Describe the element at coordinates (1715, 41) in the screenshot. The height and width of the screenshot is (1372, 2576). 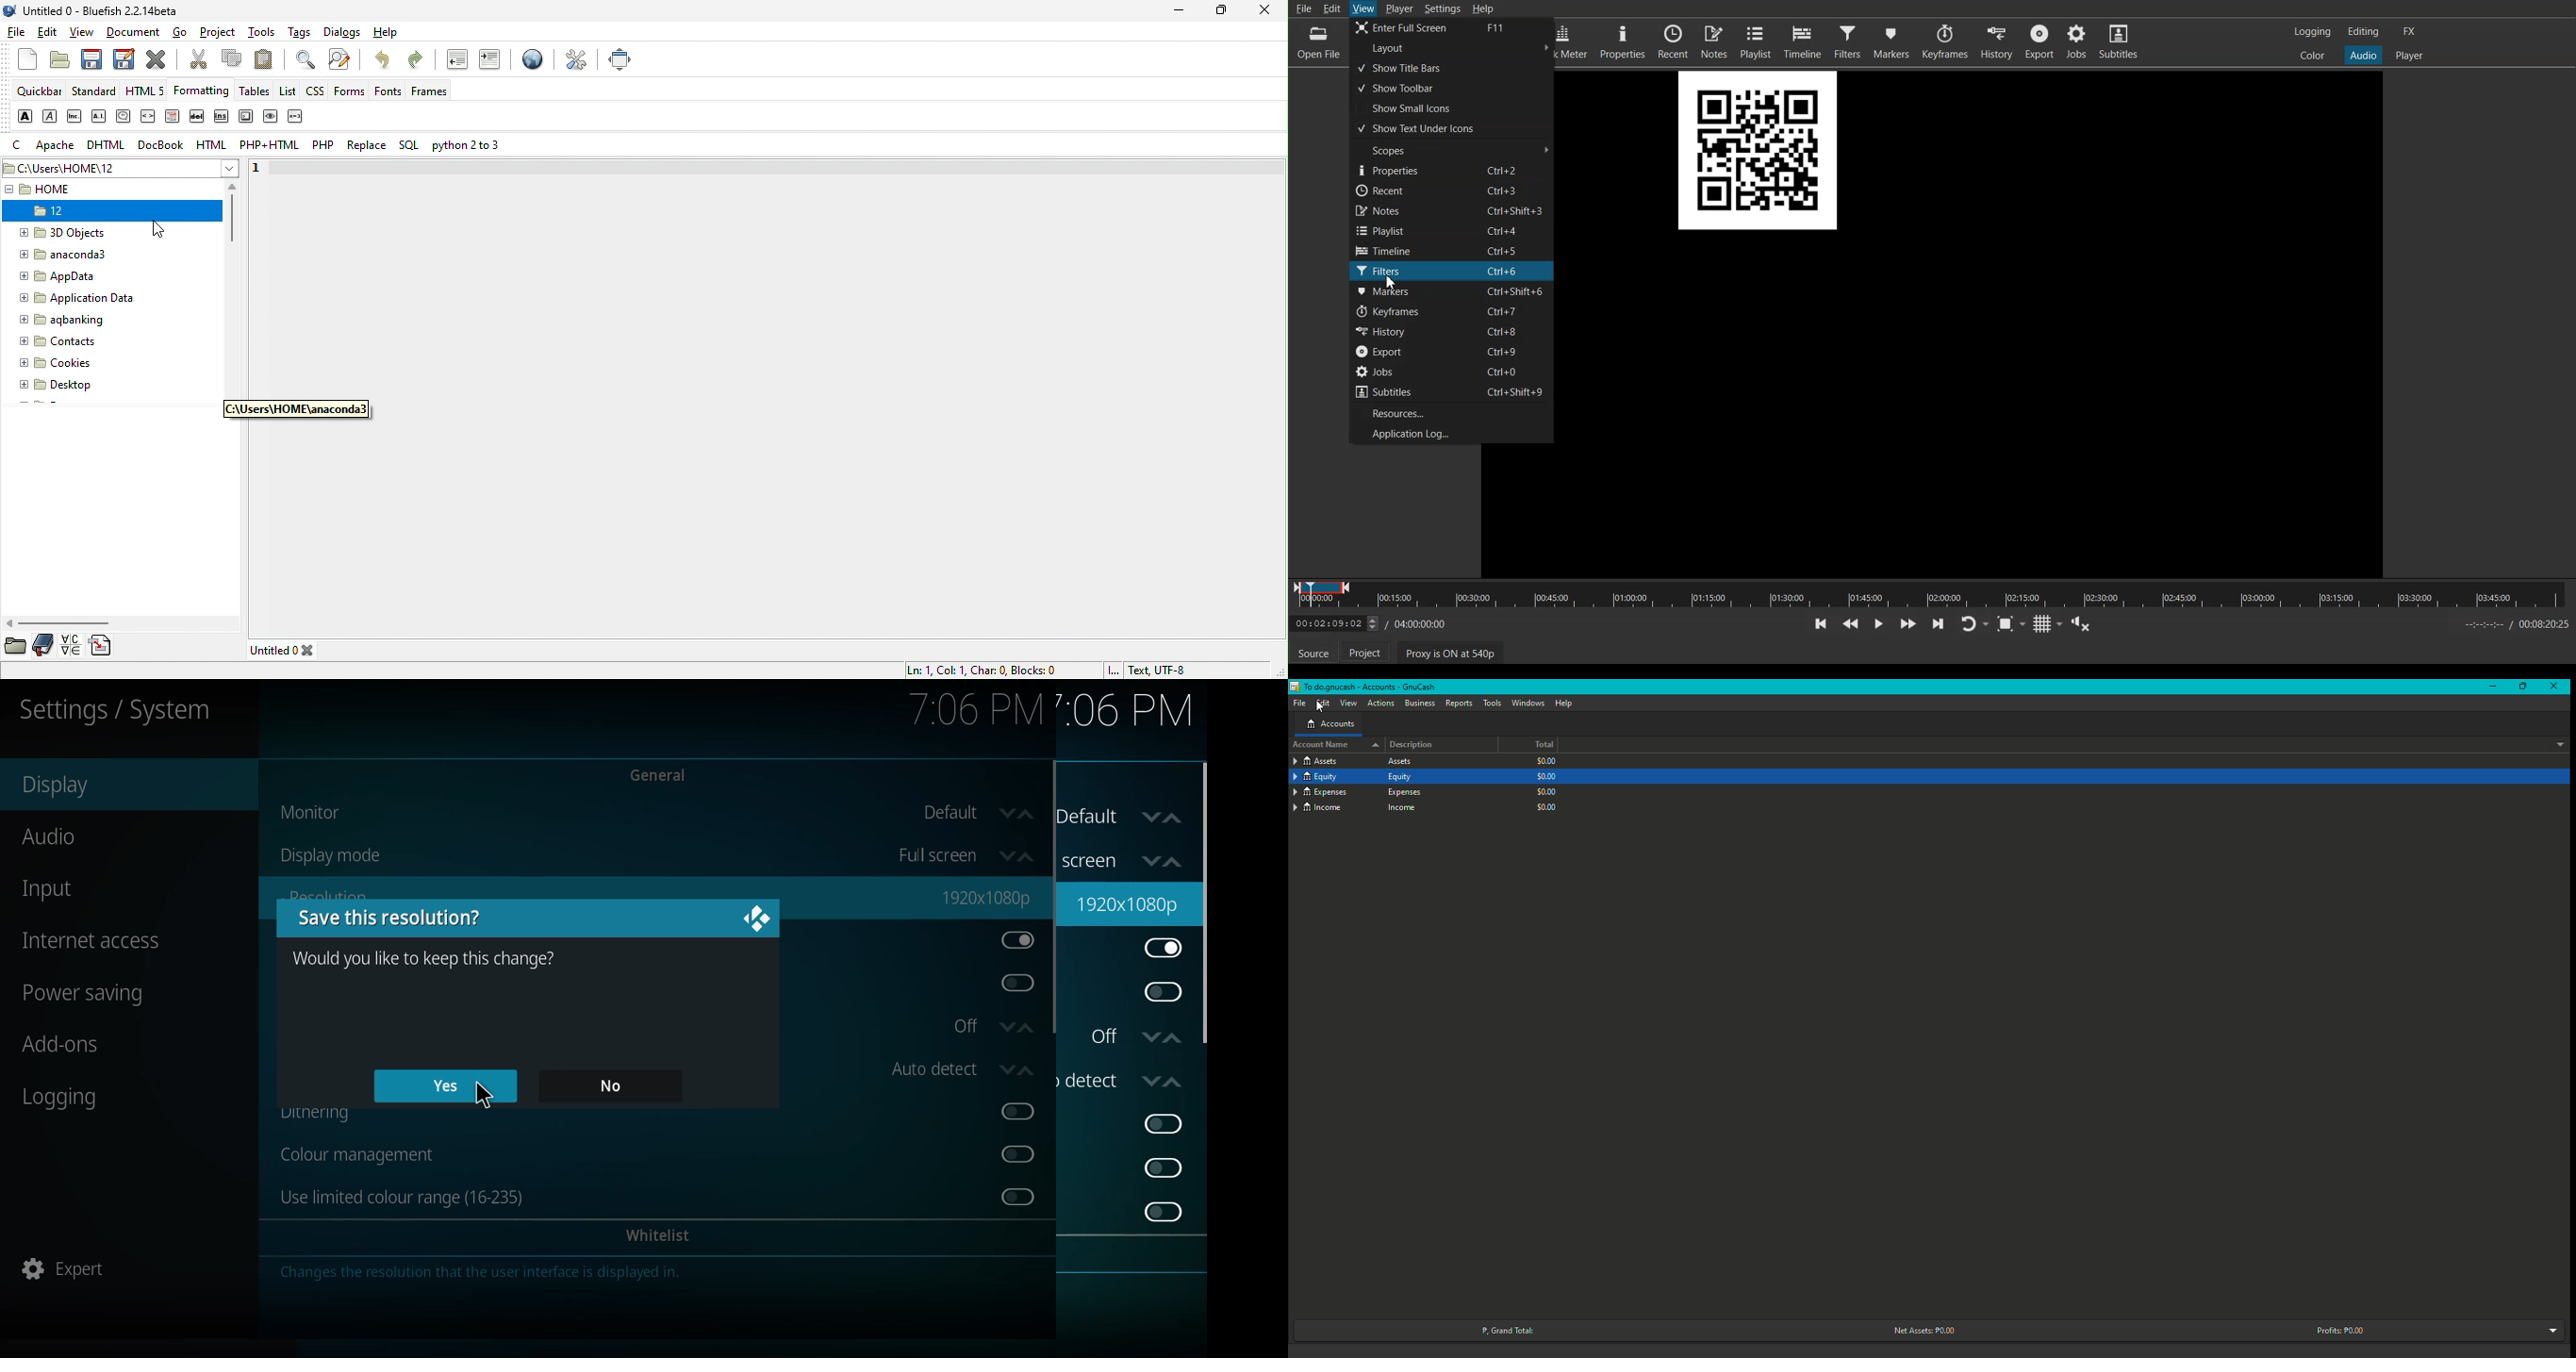
I see `Notes` at that location.